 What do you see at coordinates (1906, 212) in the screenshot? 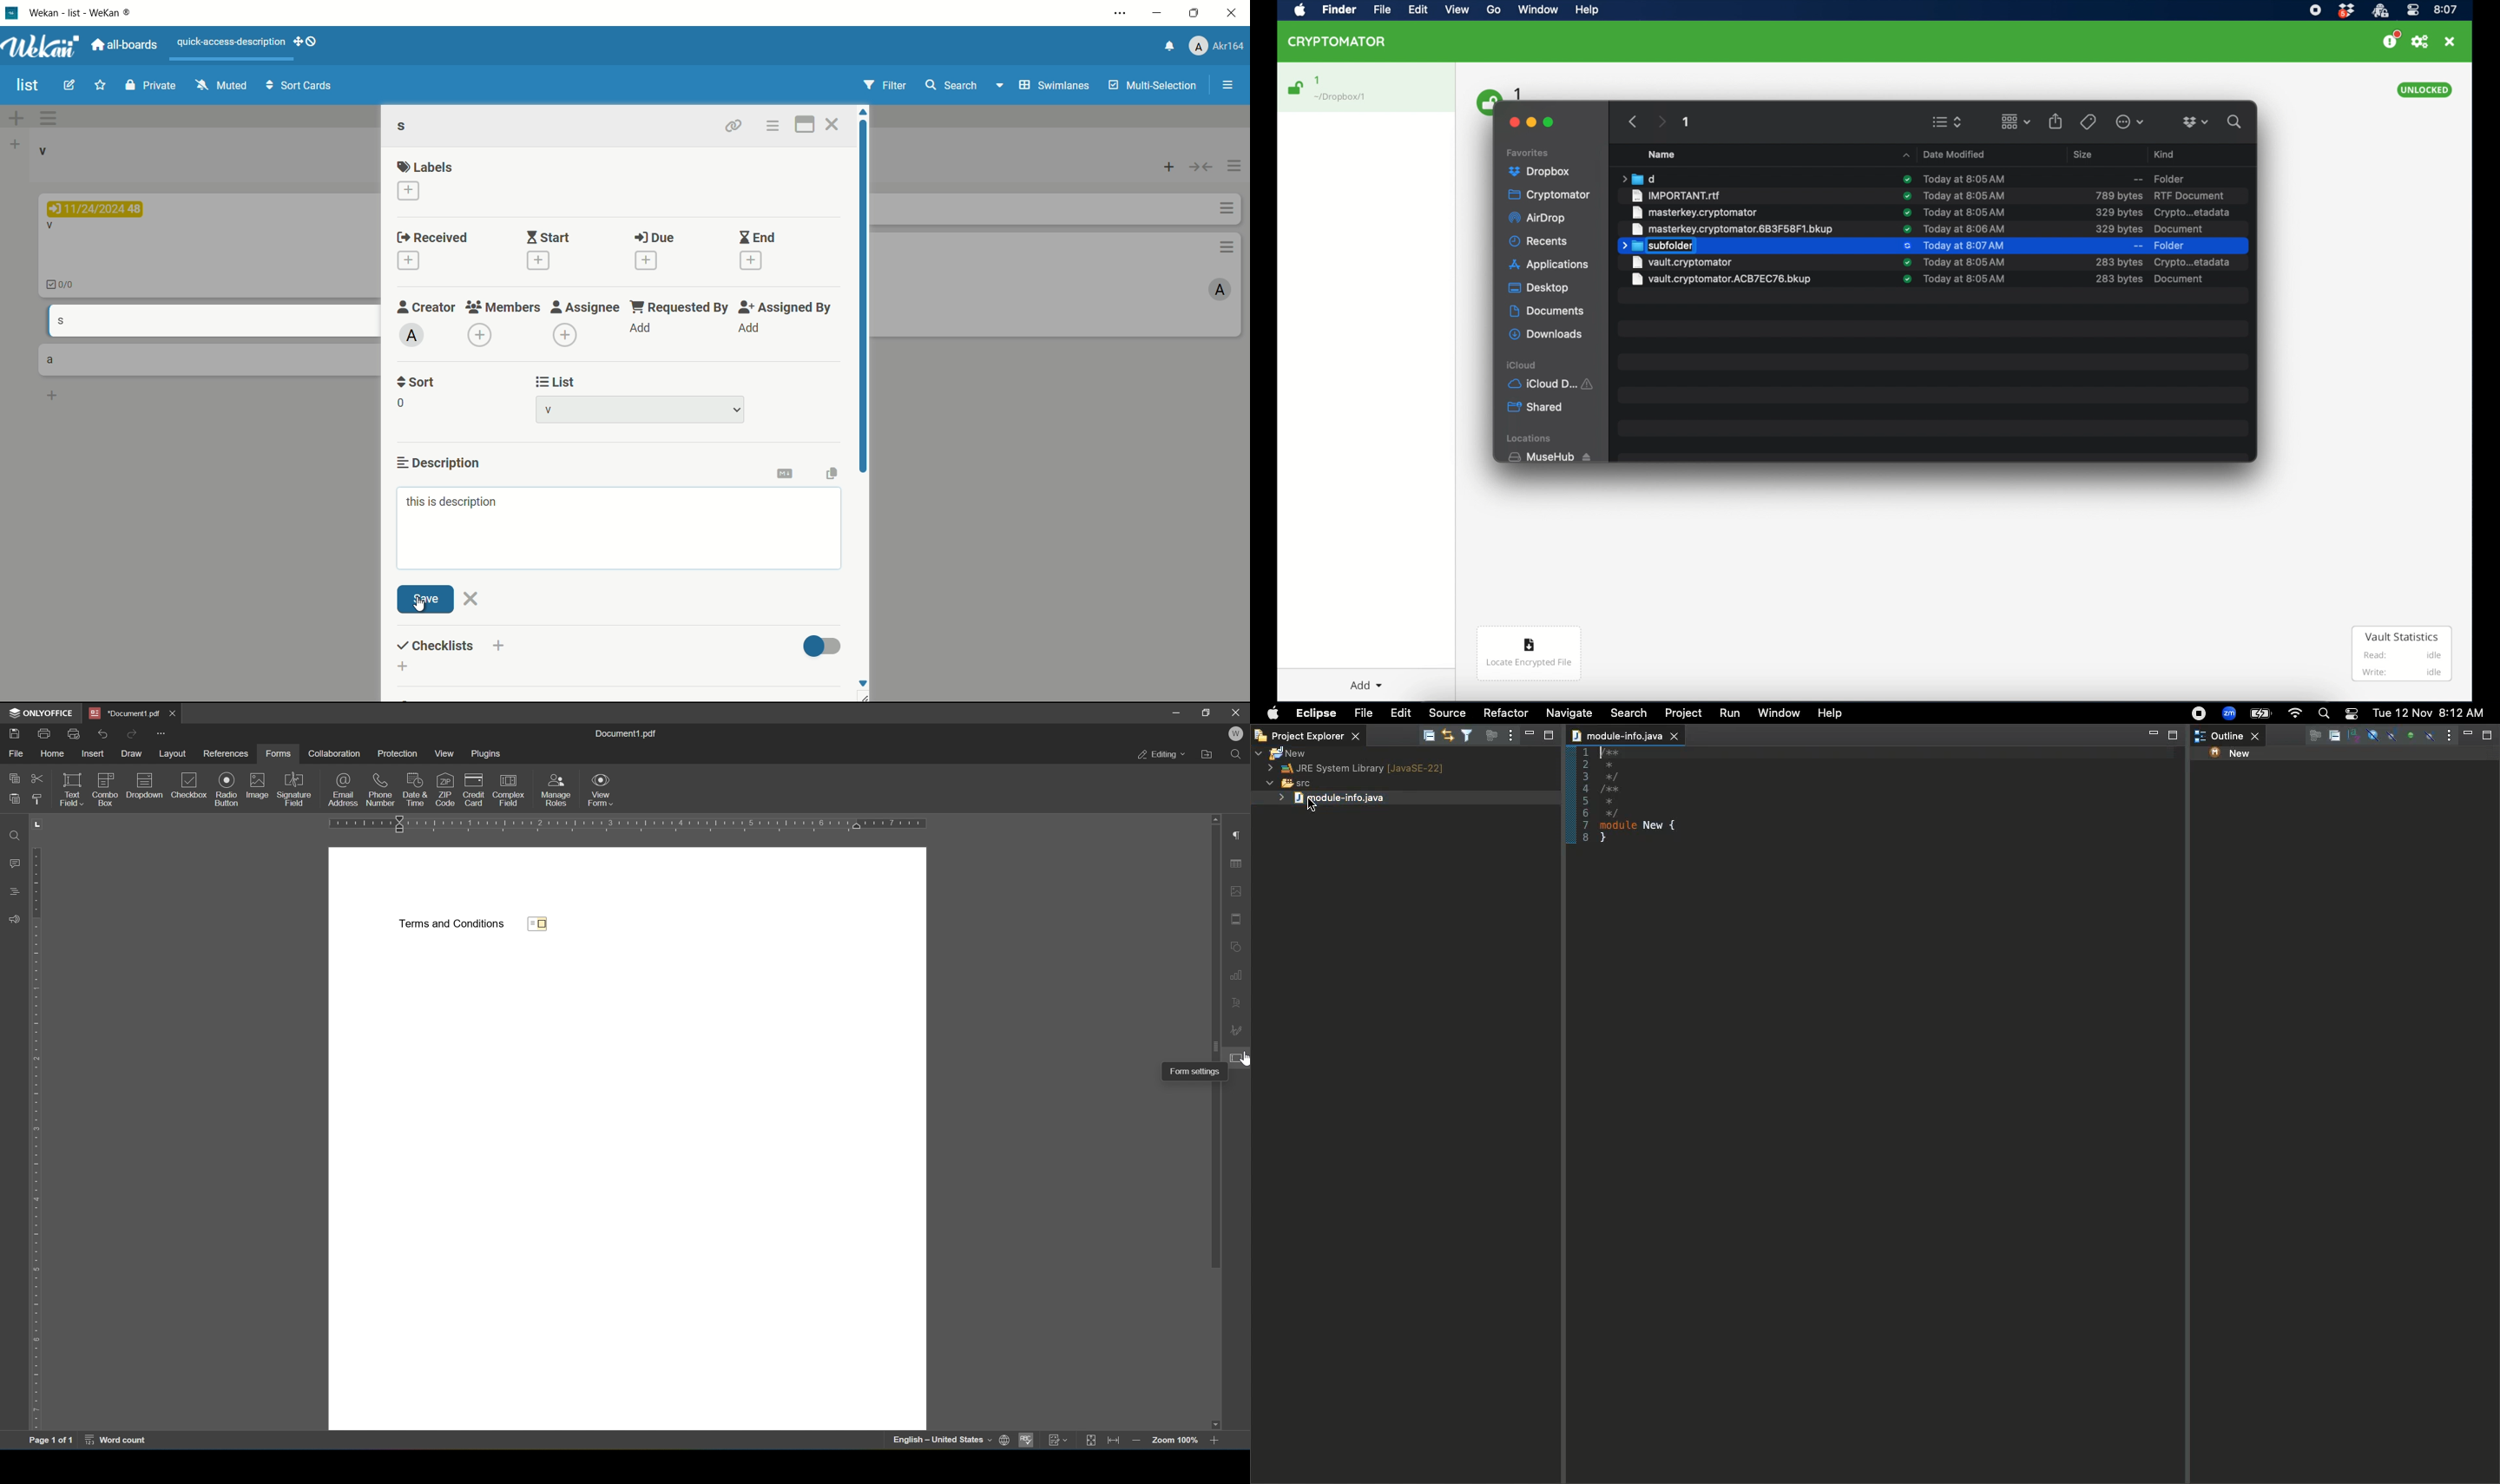
I see `sync` at bounding box center [1906, 212].